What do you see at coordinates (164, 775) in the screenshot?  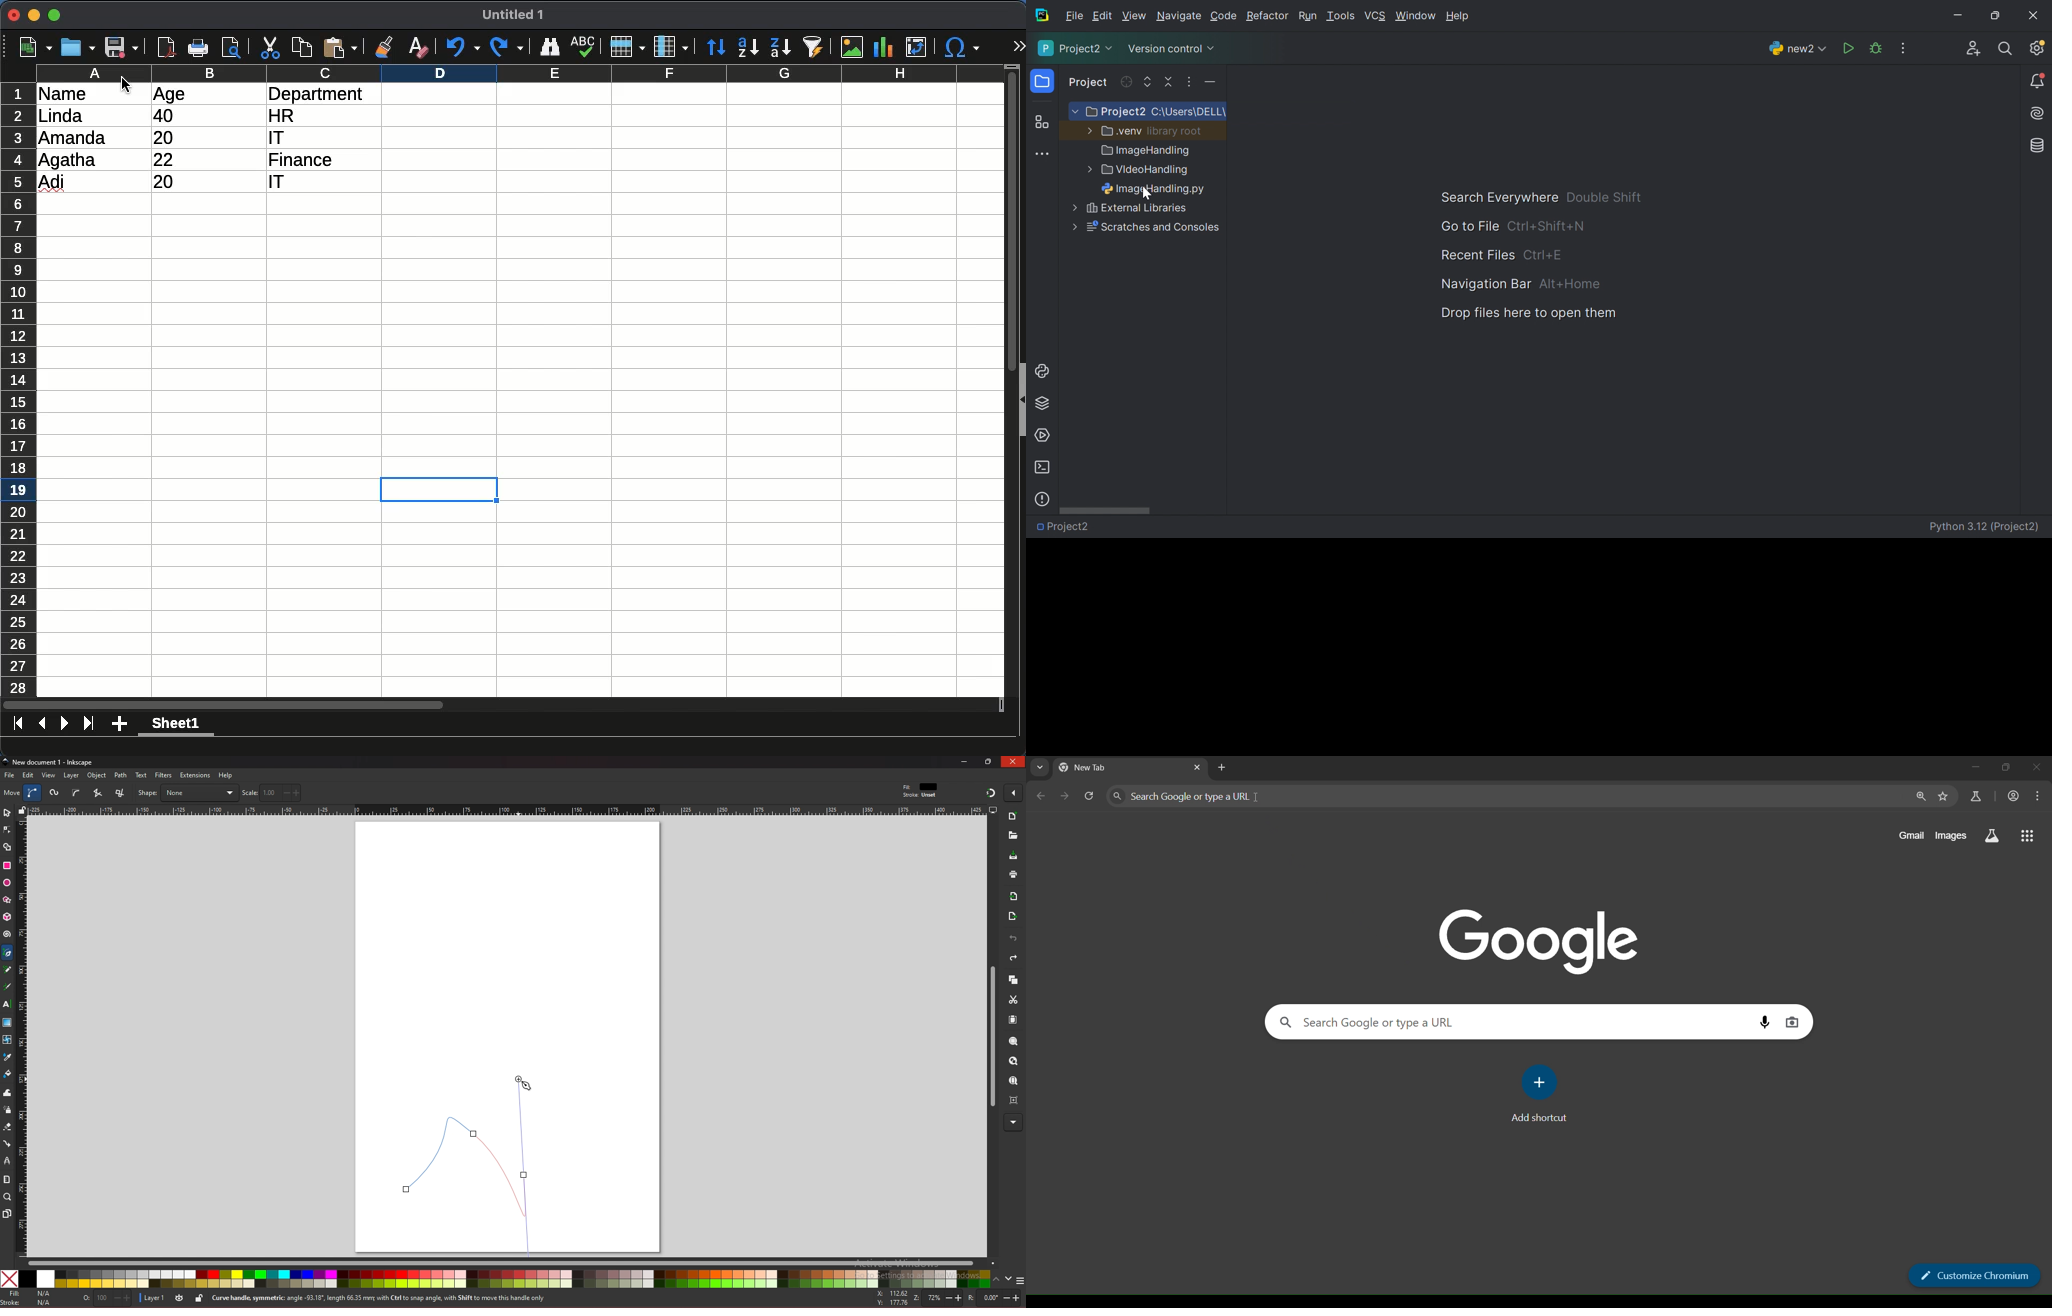 I see `filters` at bounding box center [164, 775].